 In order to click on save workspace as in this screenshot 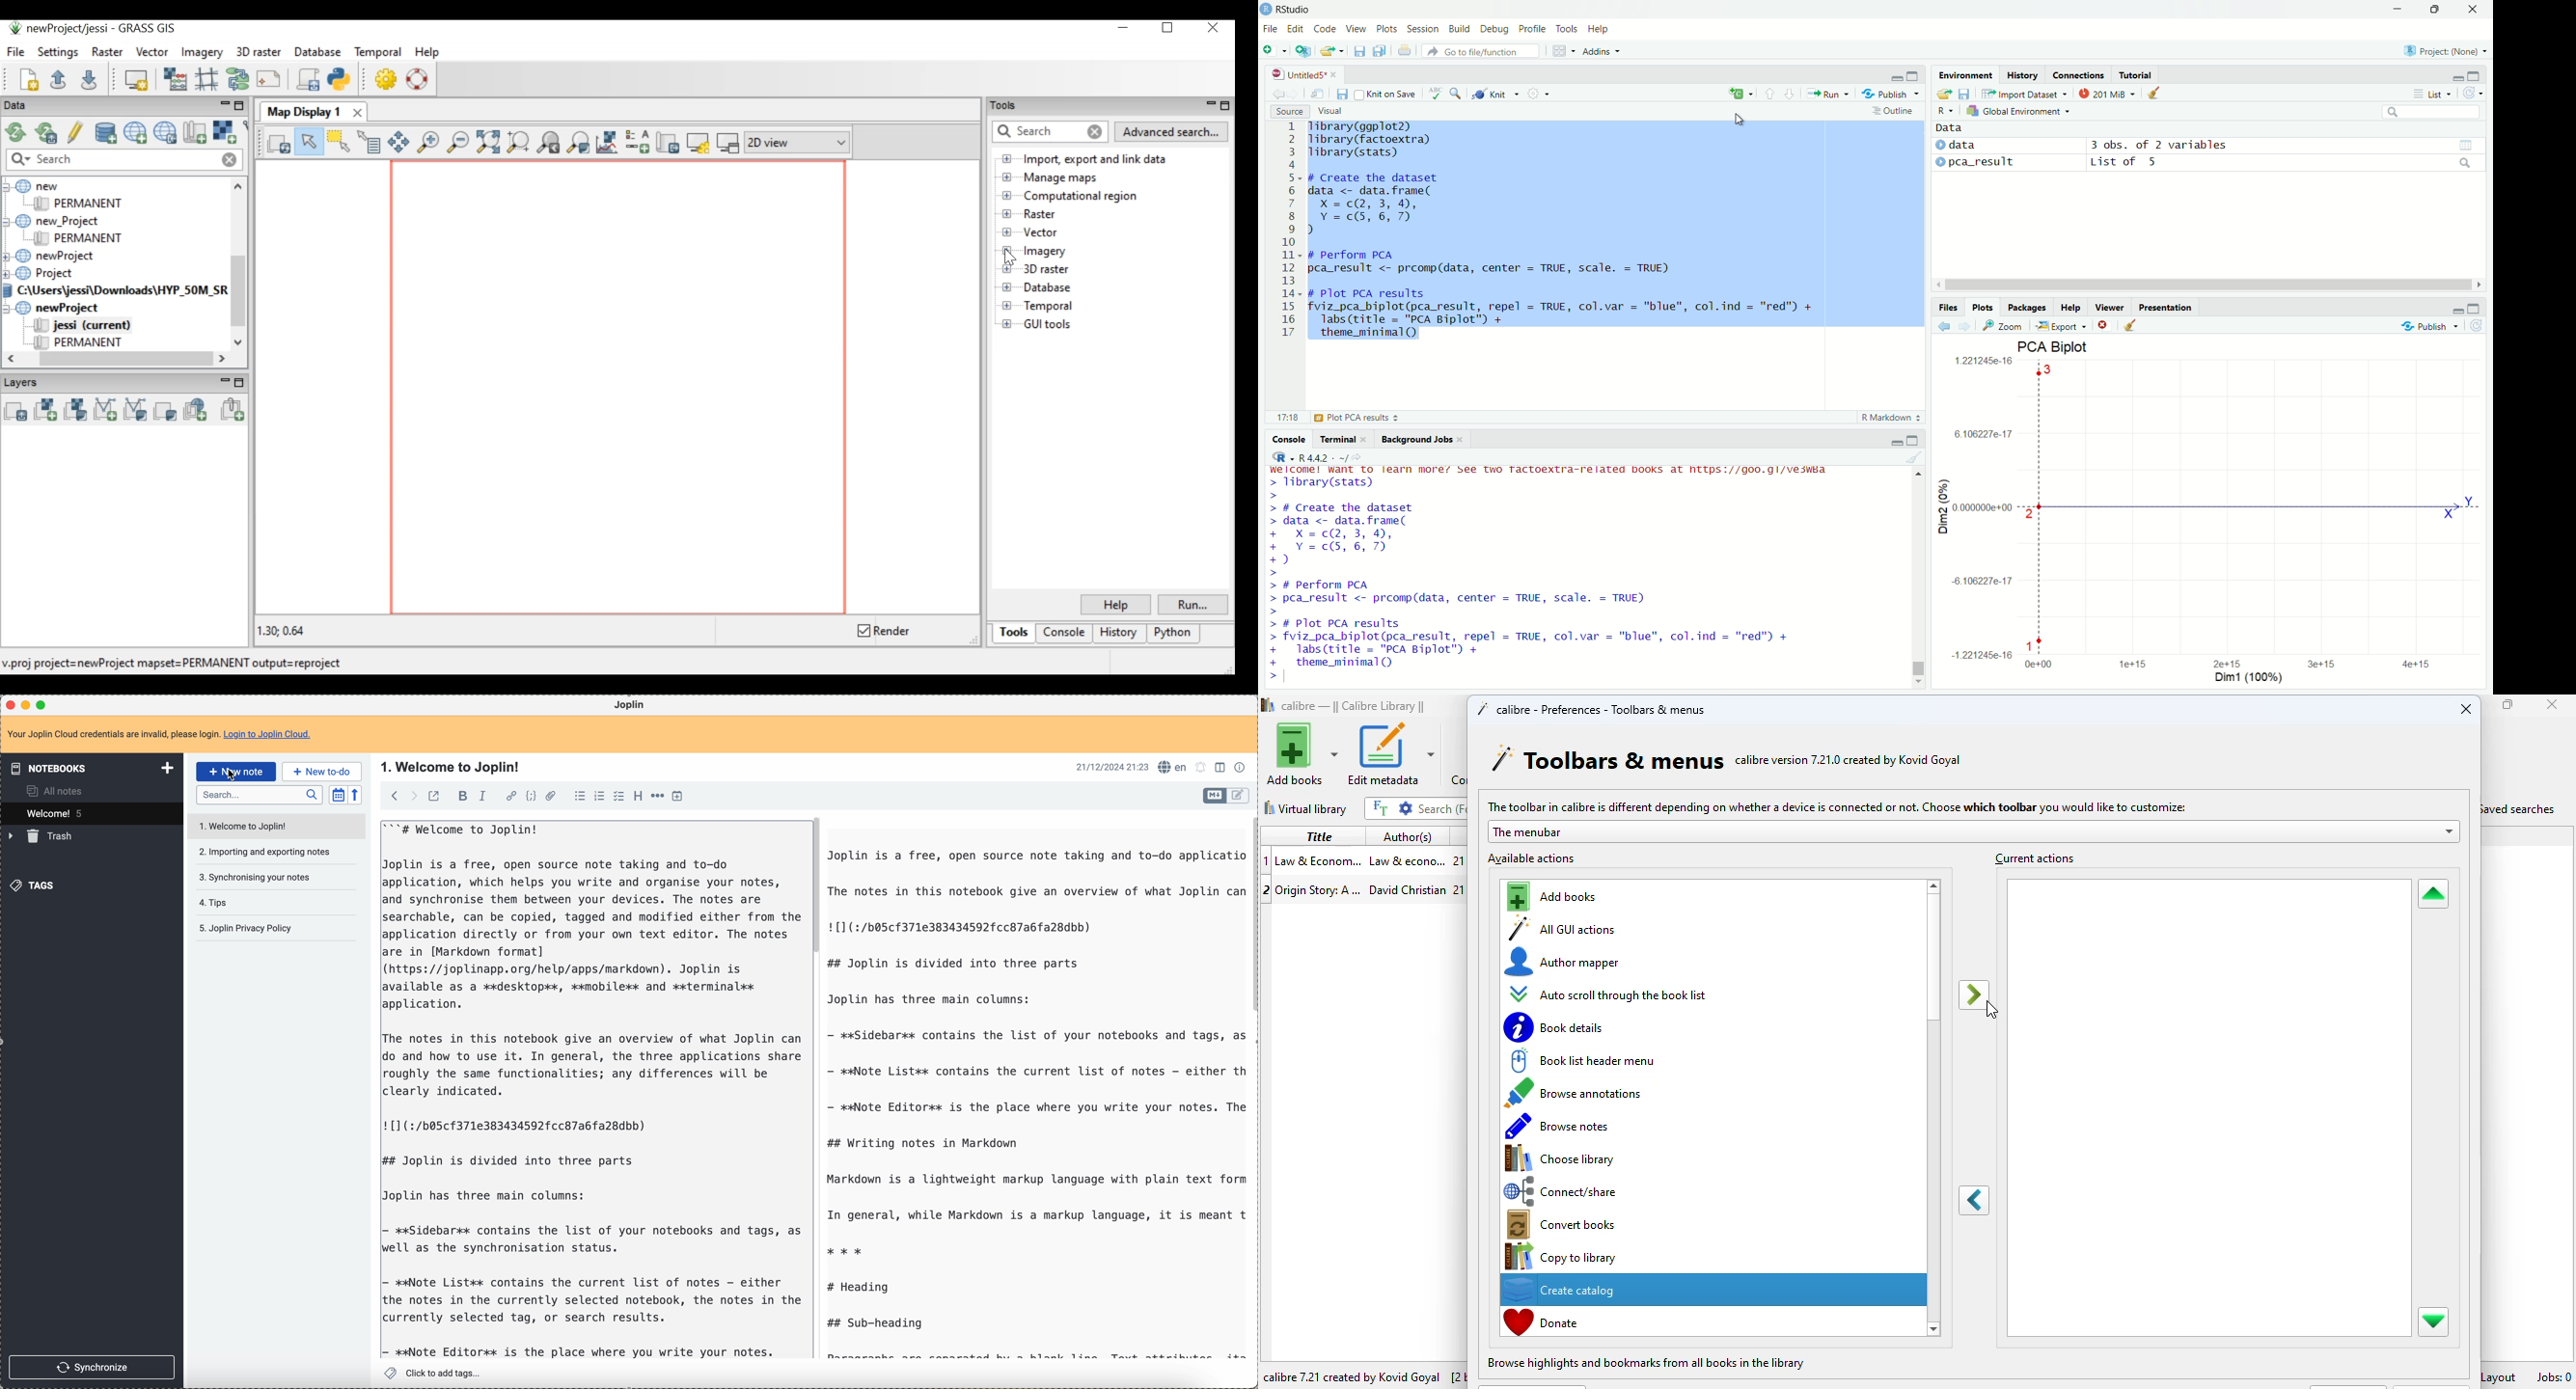, I will do `click(1966, 92)`.